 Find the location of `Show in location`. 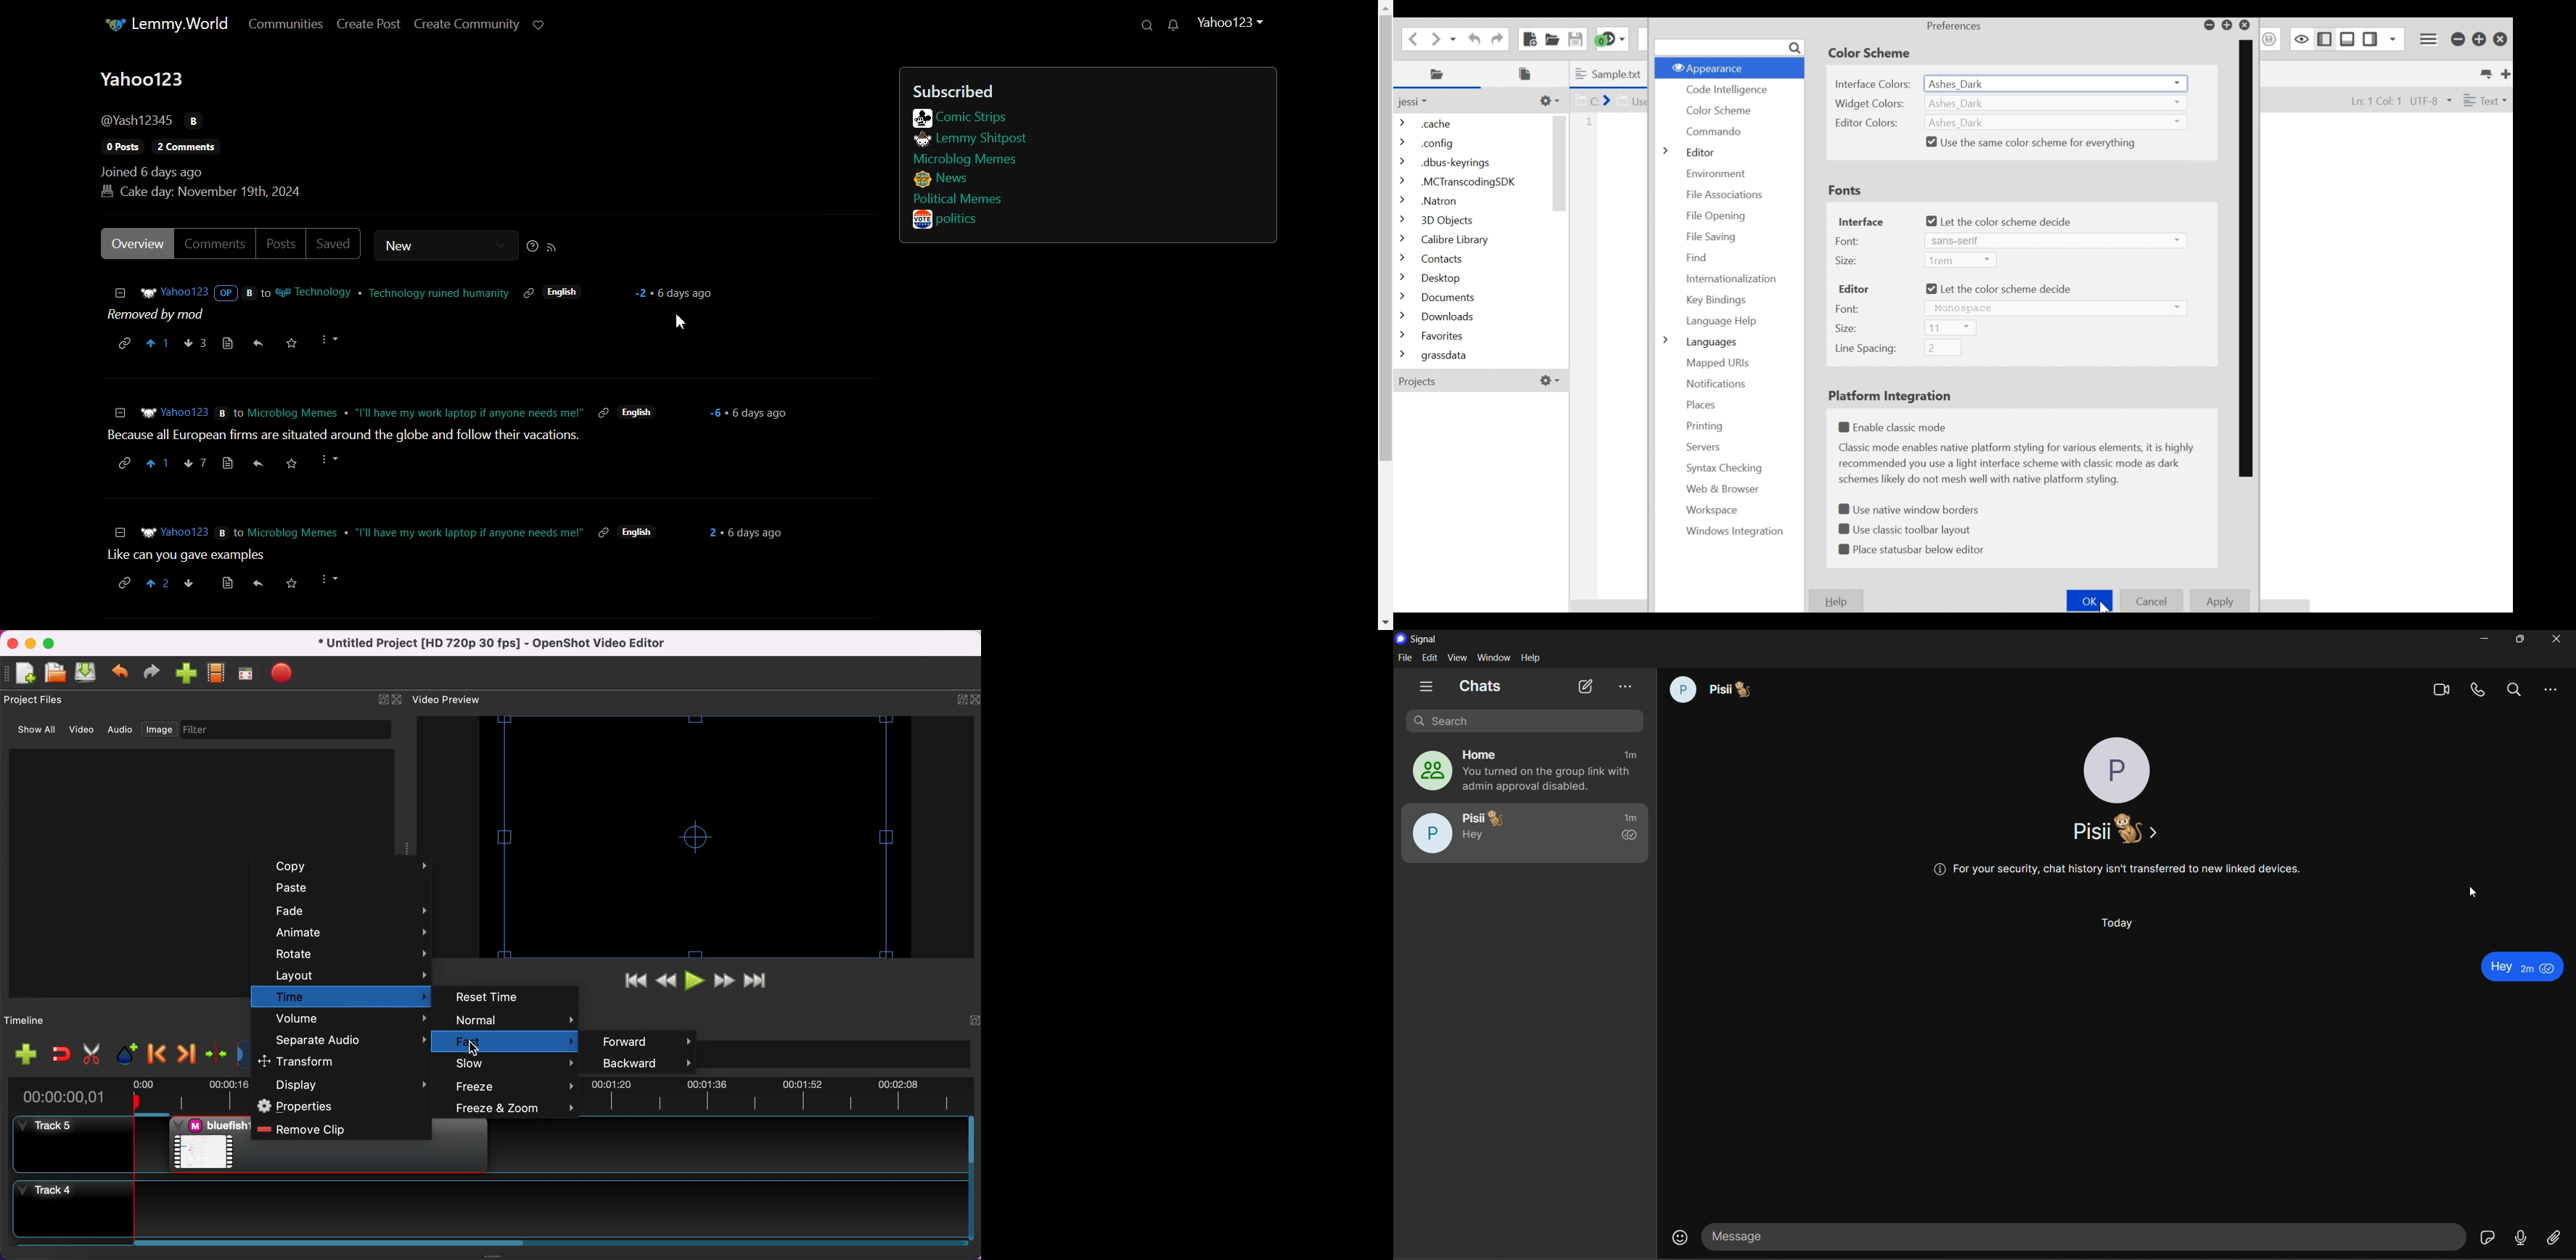

Show in location is located at coordinates (1611, 99).